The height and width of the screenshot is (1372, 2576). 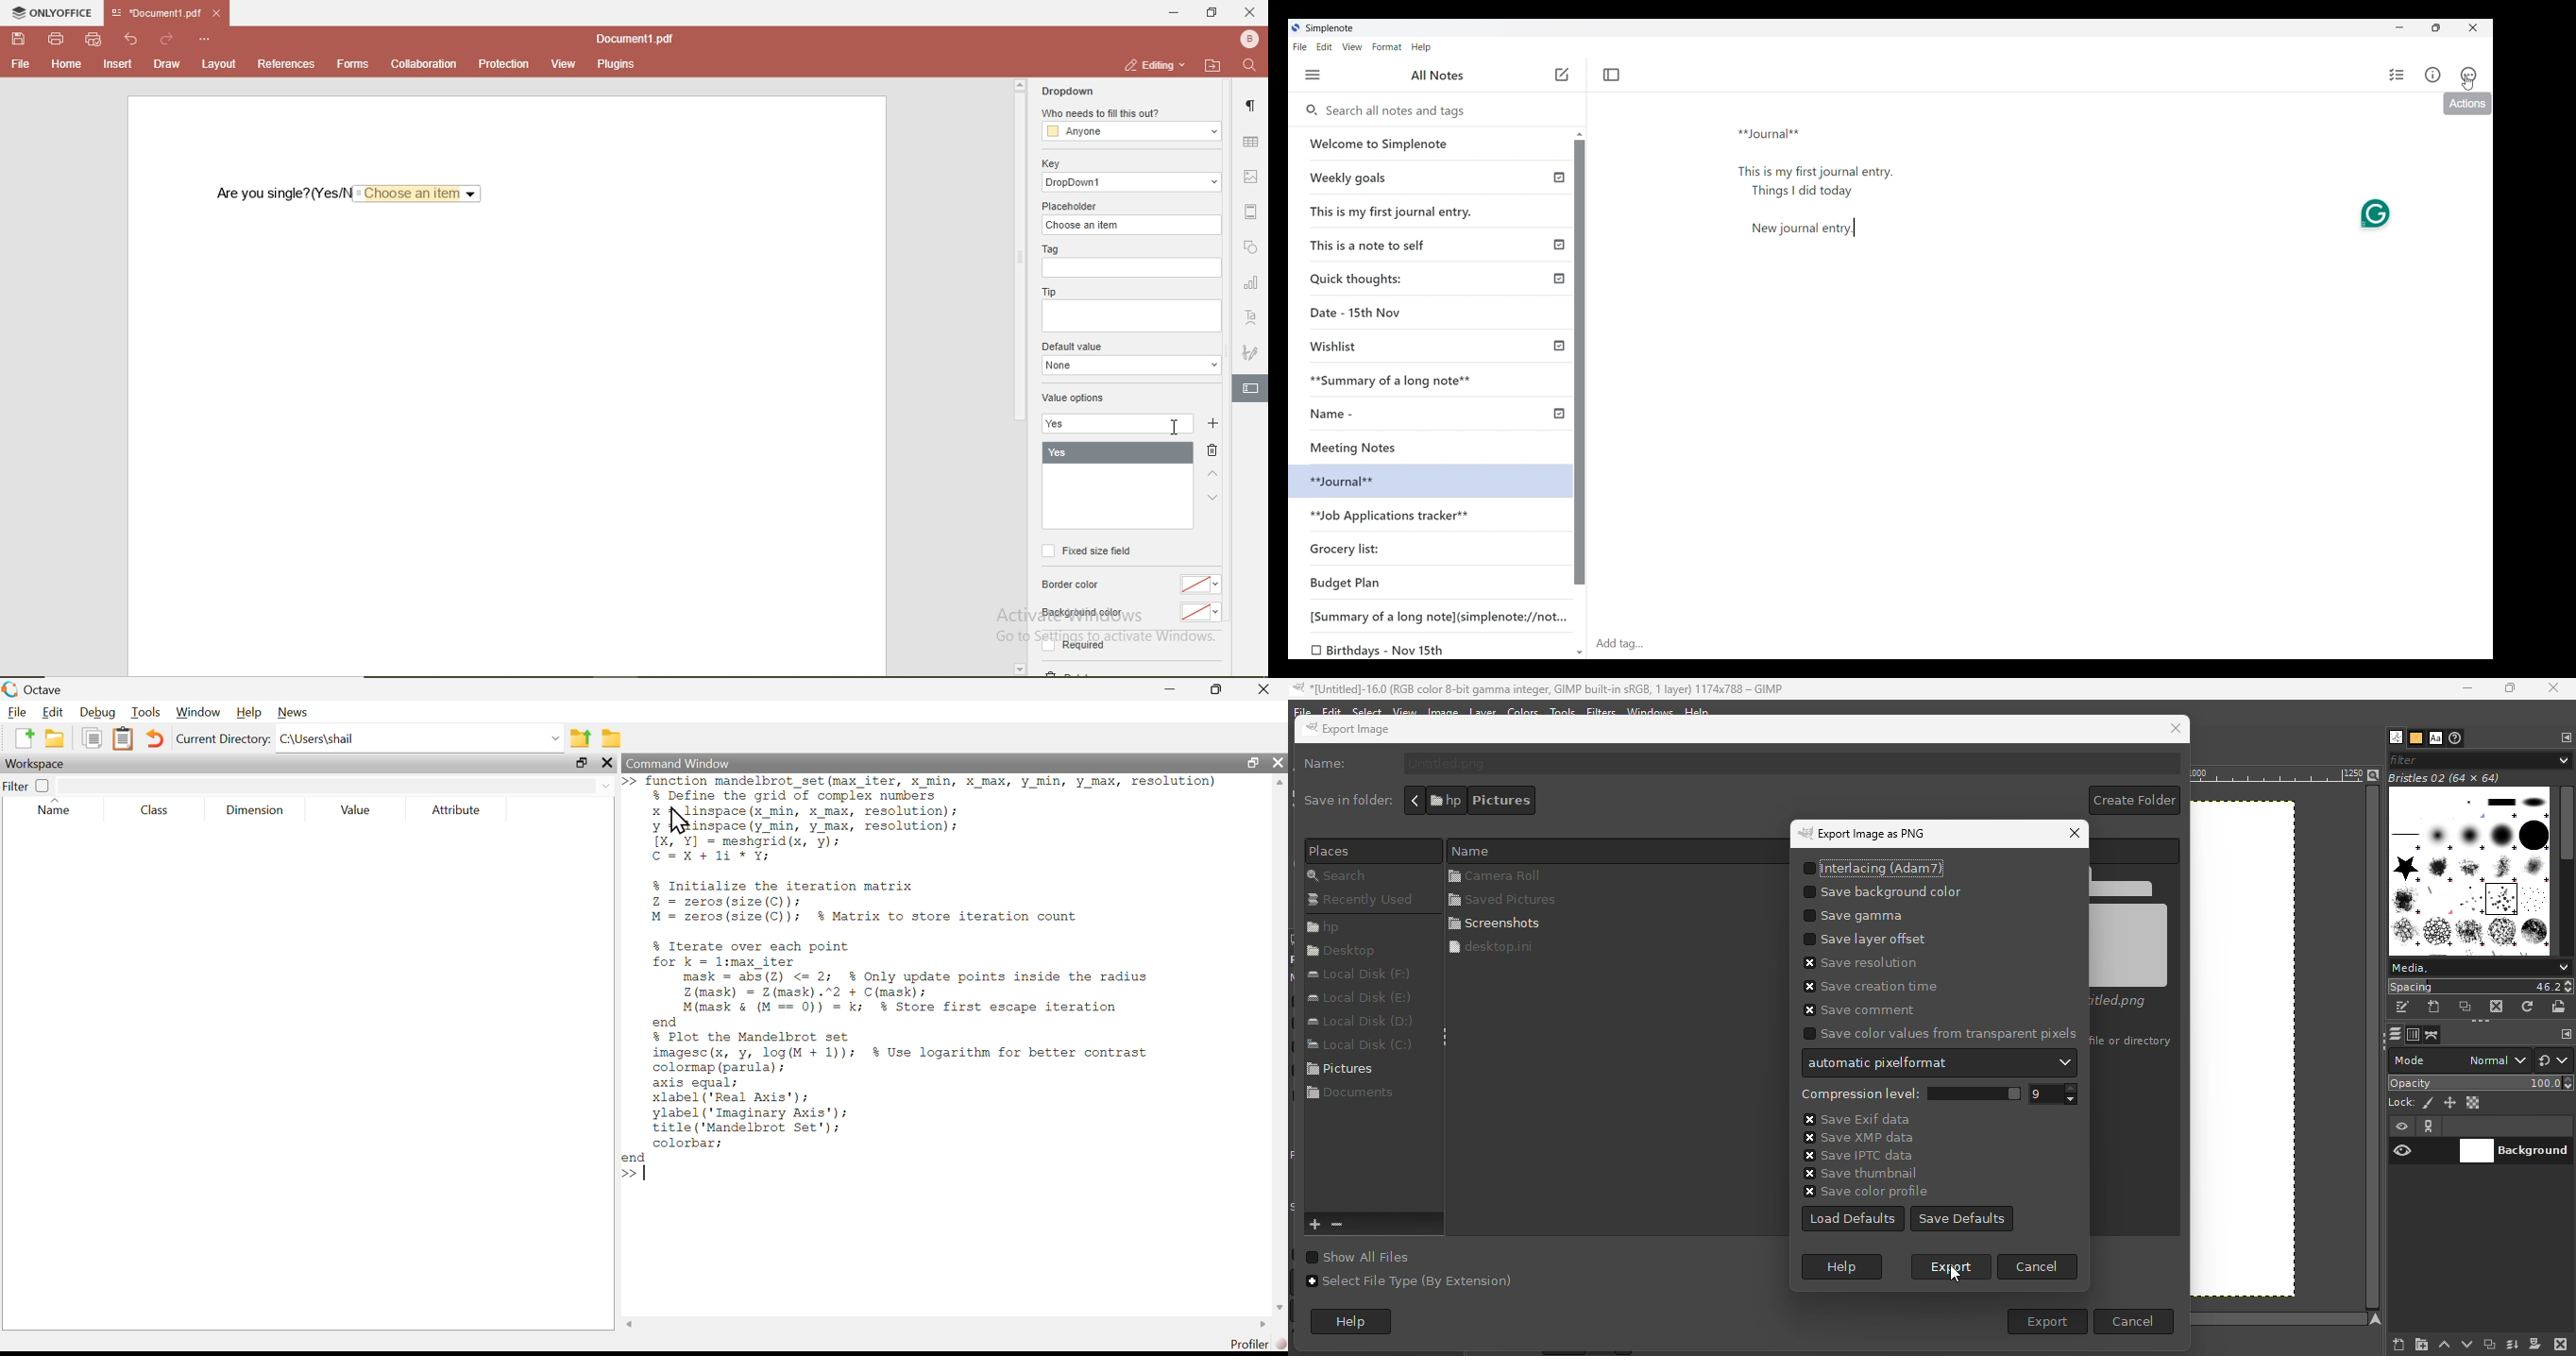 What do you see at coordinates (2392, 737) in the screenshot?
I see `Brushes` at bounding box center [2392, 737].